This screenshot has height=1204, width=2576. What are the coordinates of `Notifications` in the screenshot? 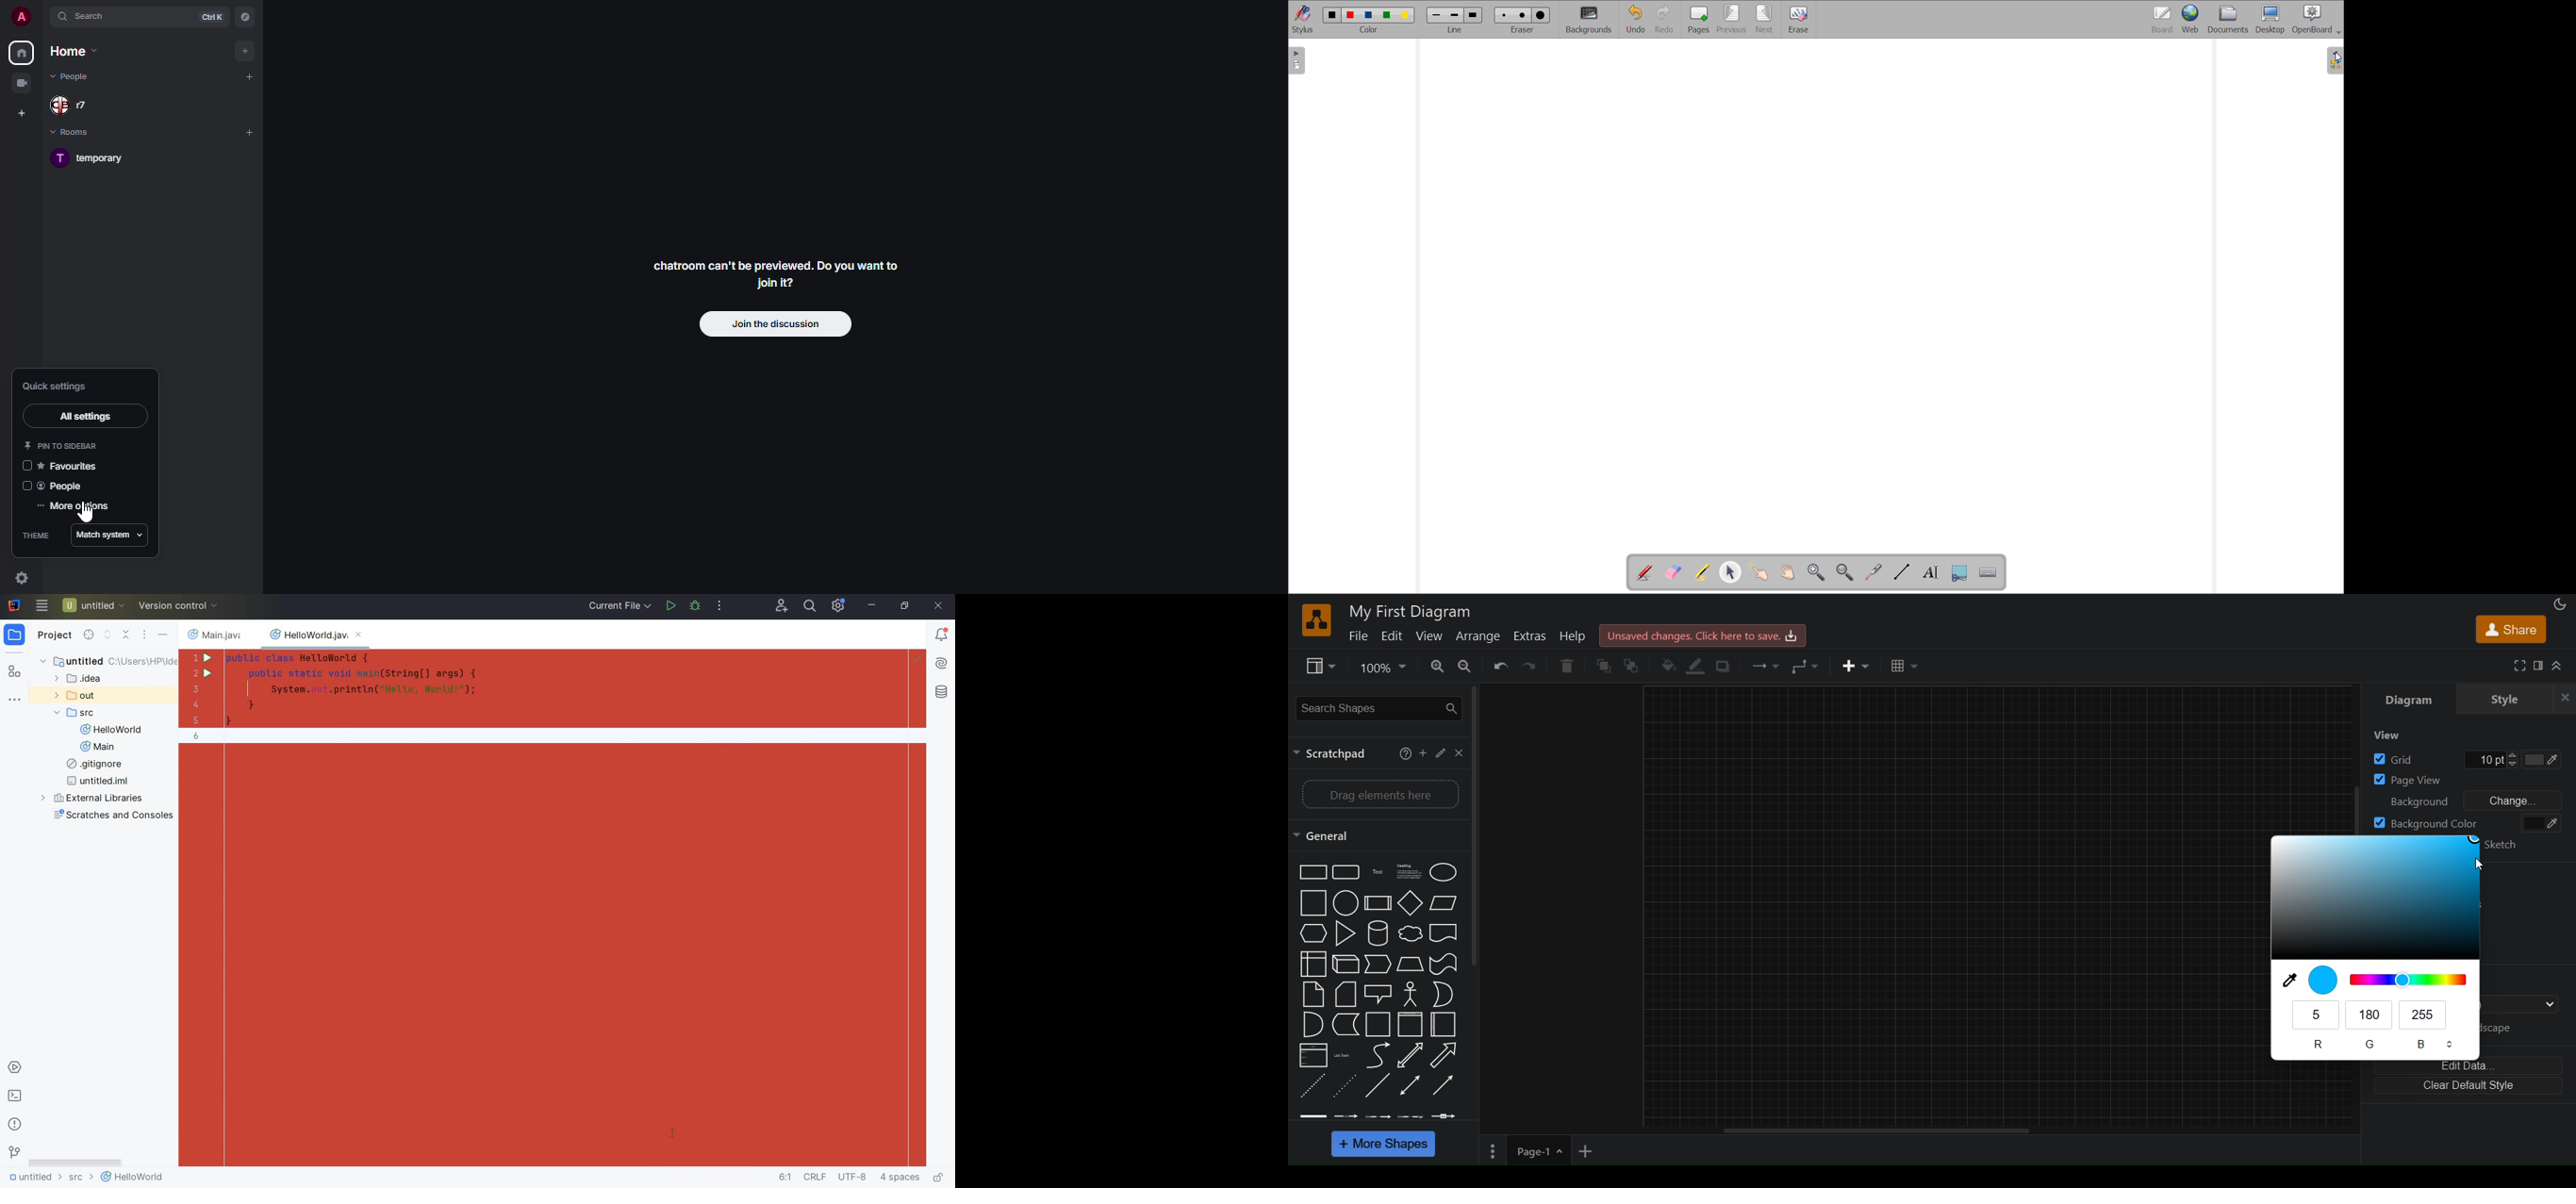 It's located at (943, 636).